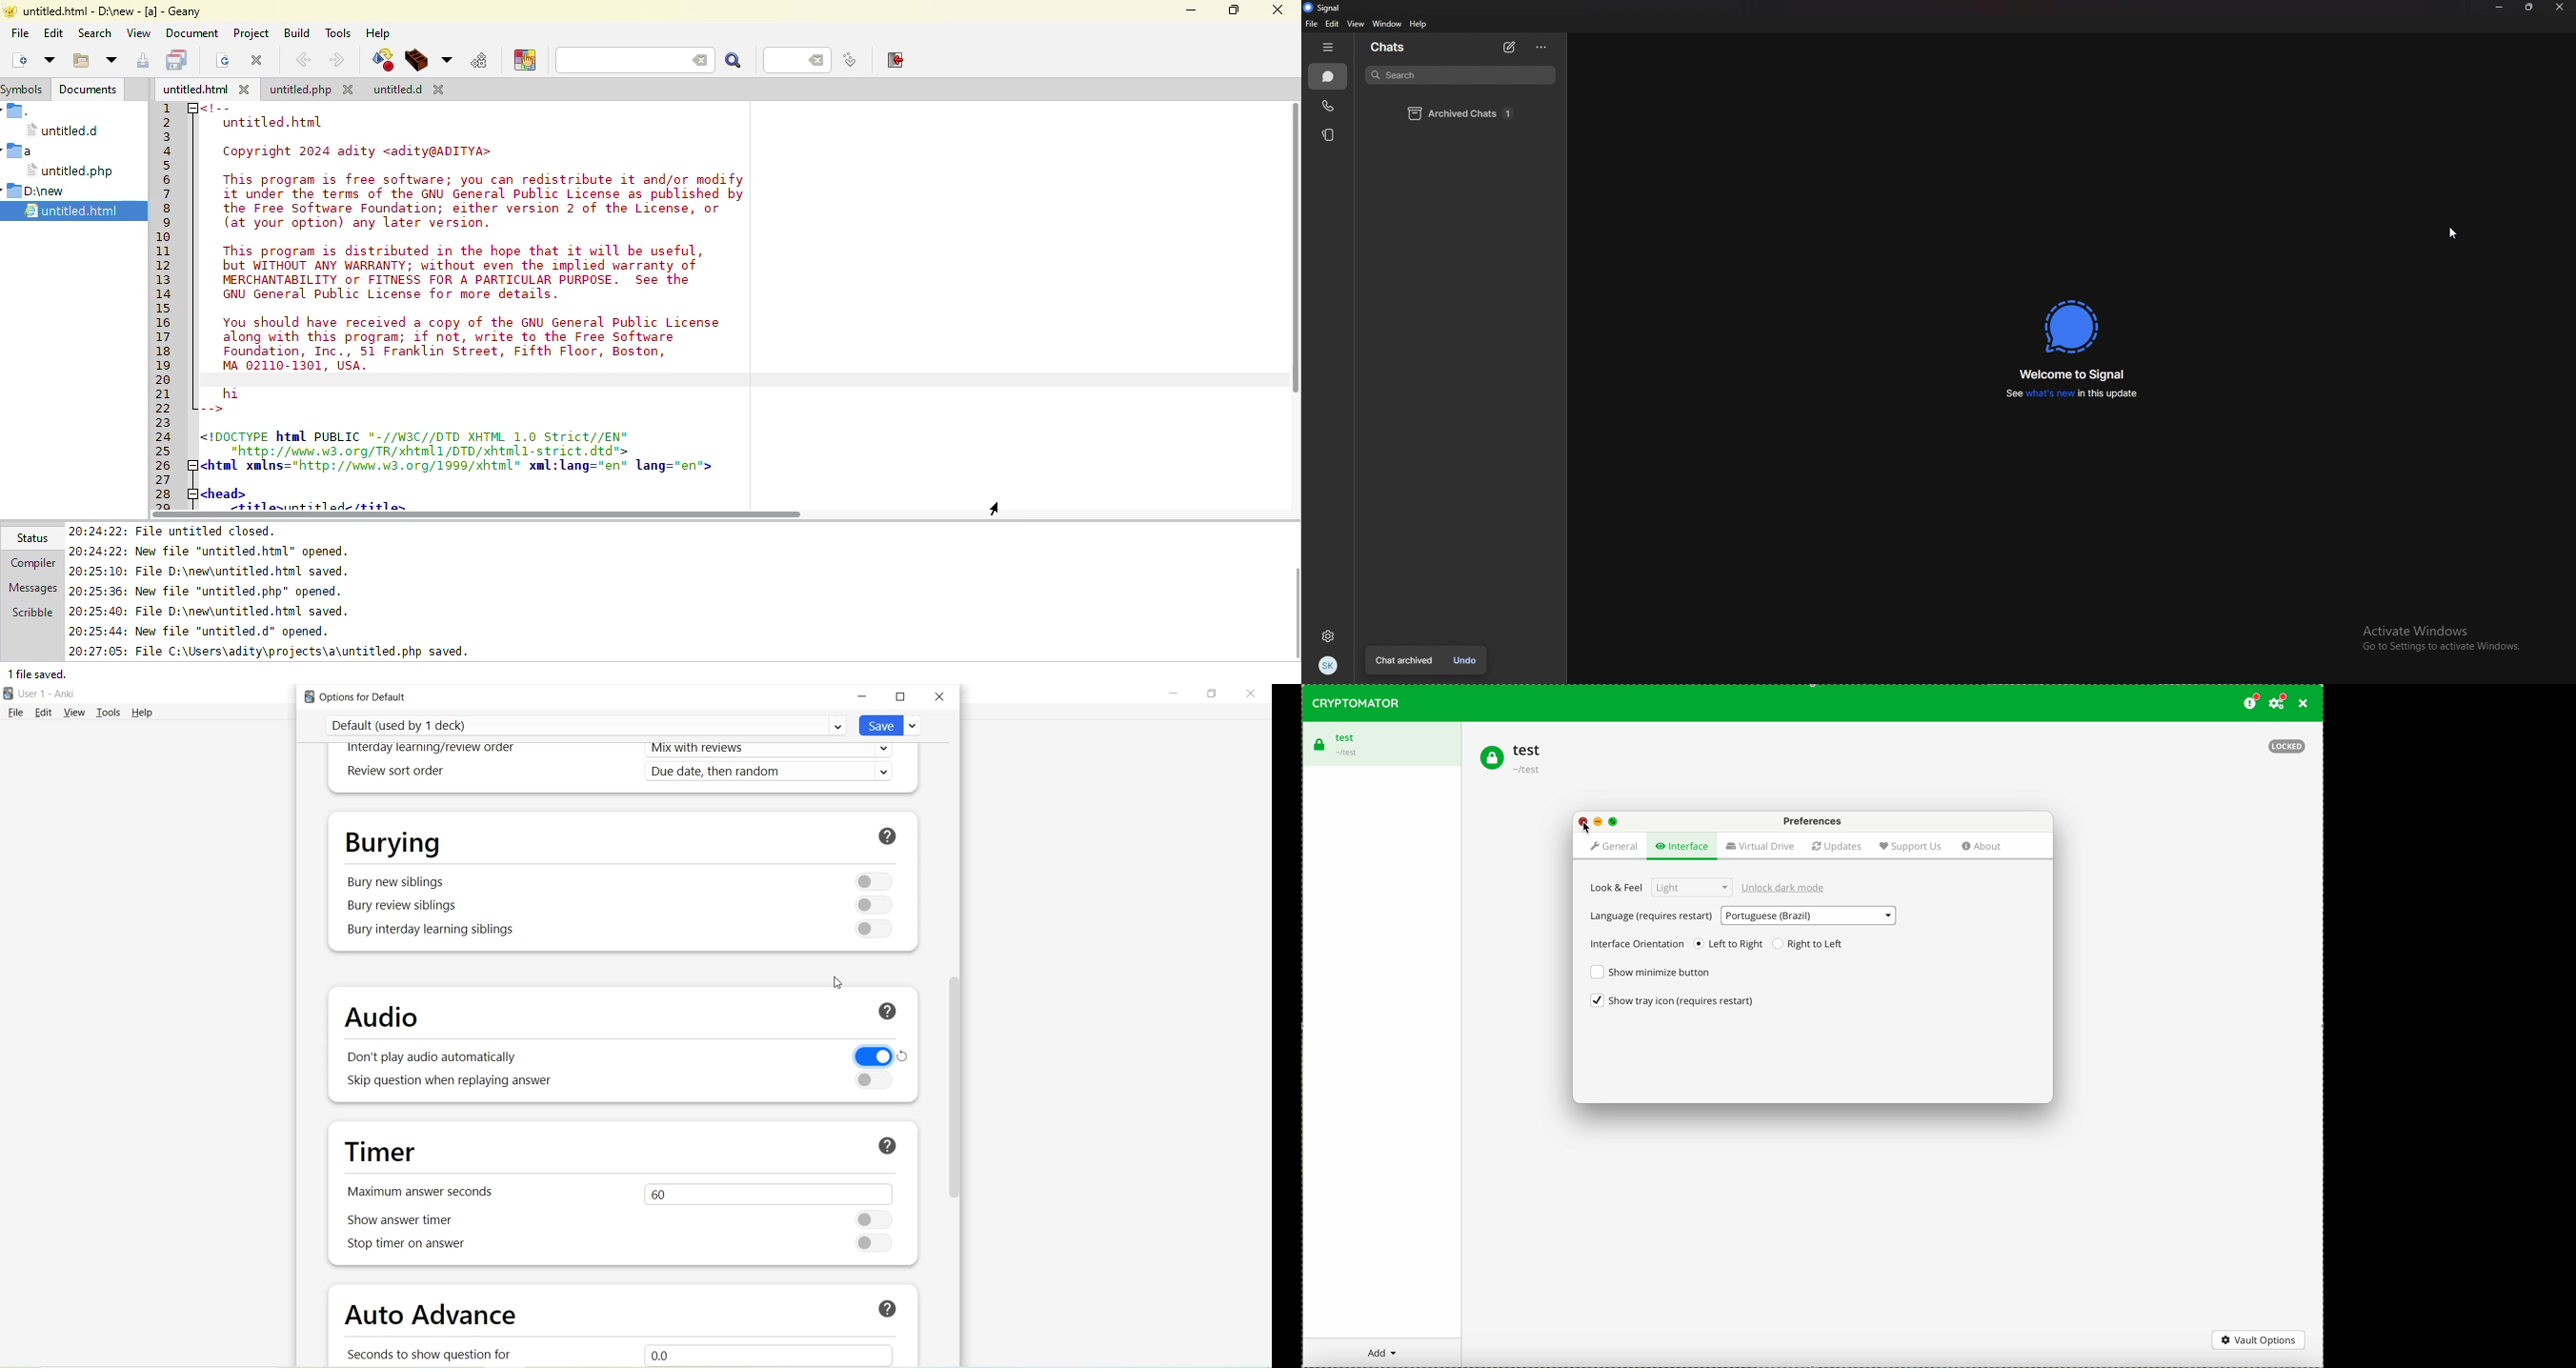  What do you see at coordinates (783, 1353) in the screenshot?
I see `0.0` at bounding box center [783, 1353].